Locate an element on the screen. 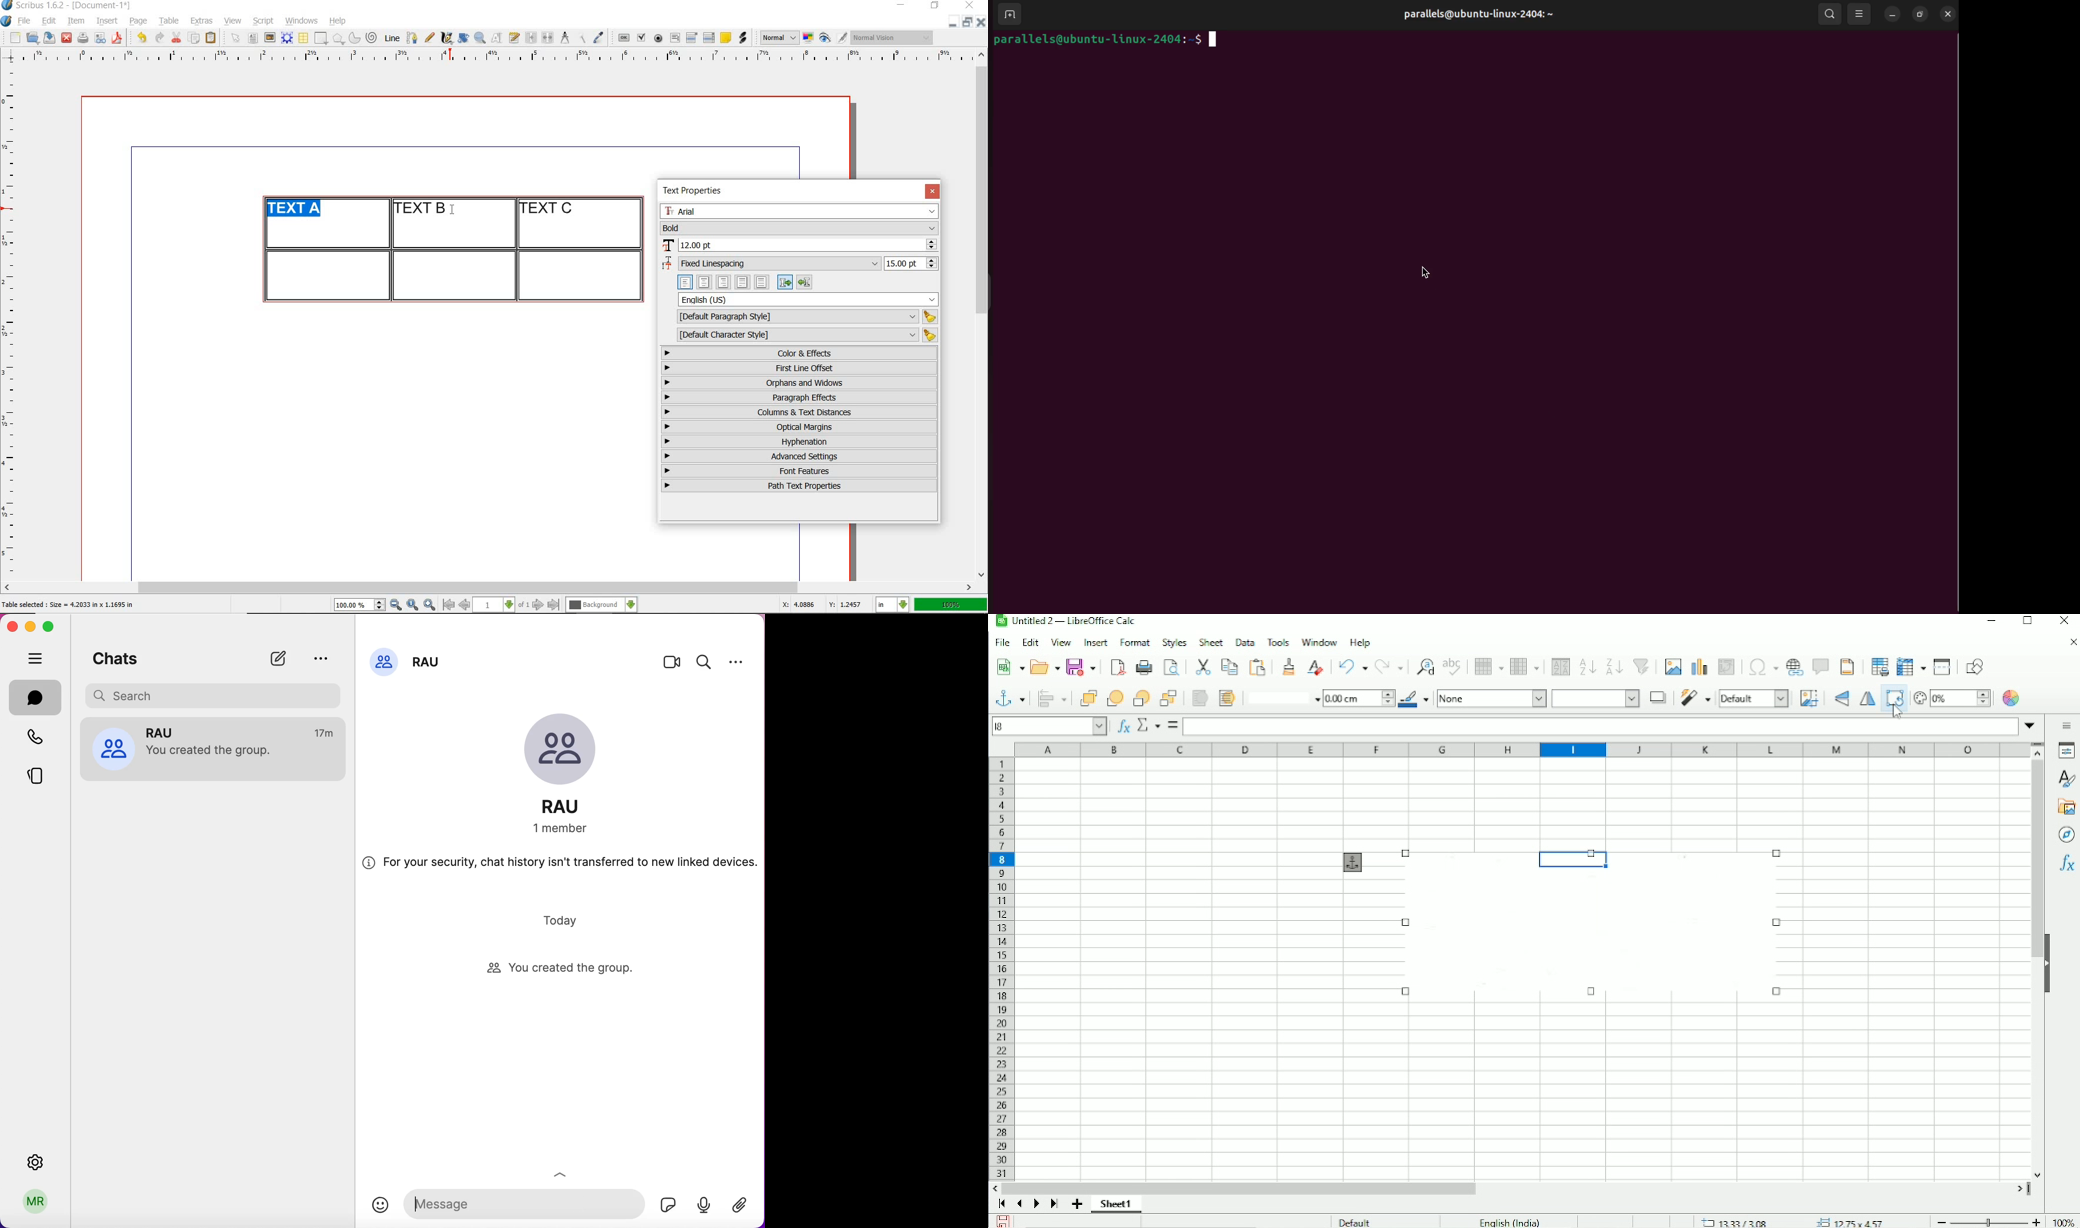 Image resolution: width=2100 pixels, height=1232 pixels. script is located at coordinates (263, 21).